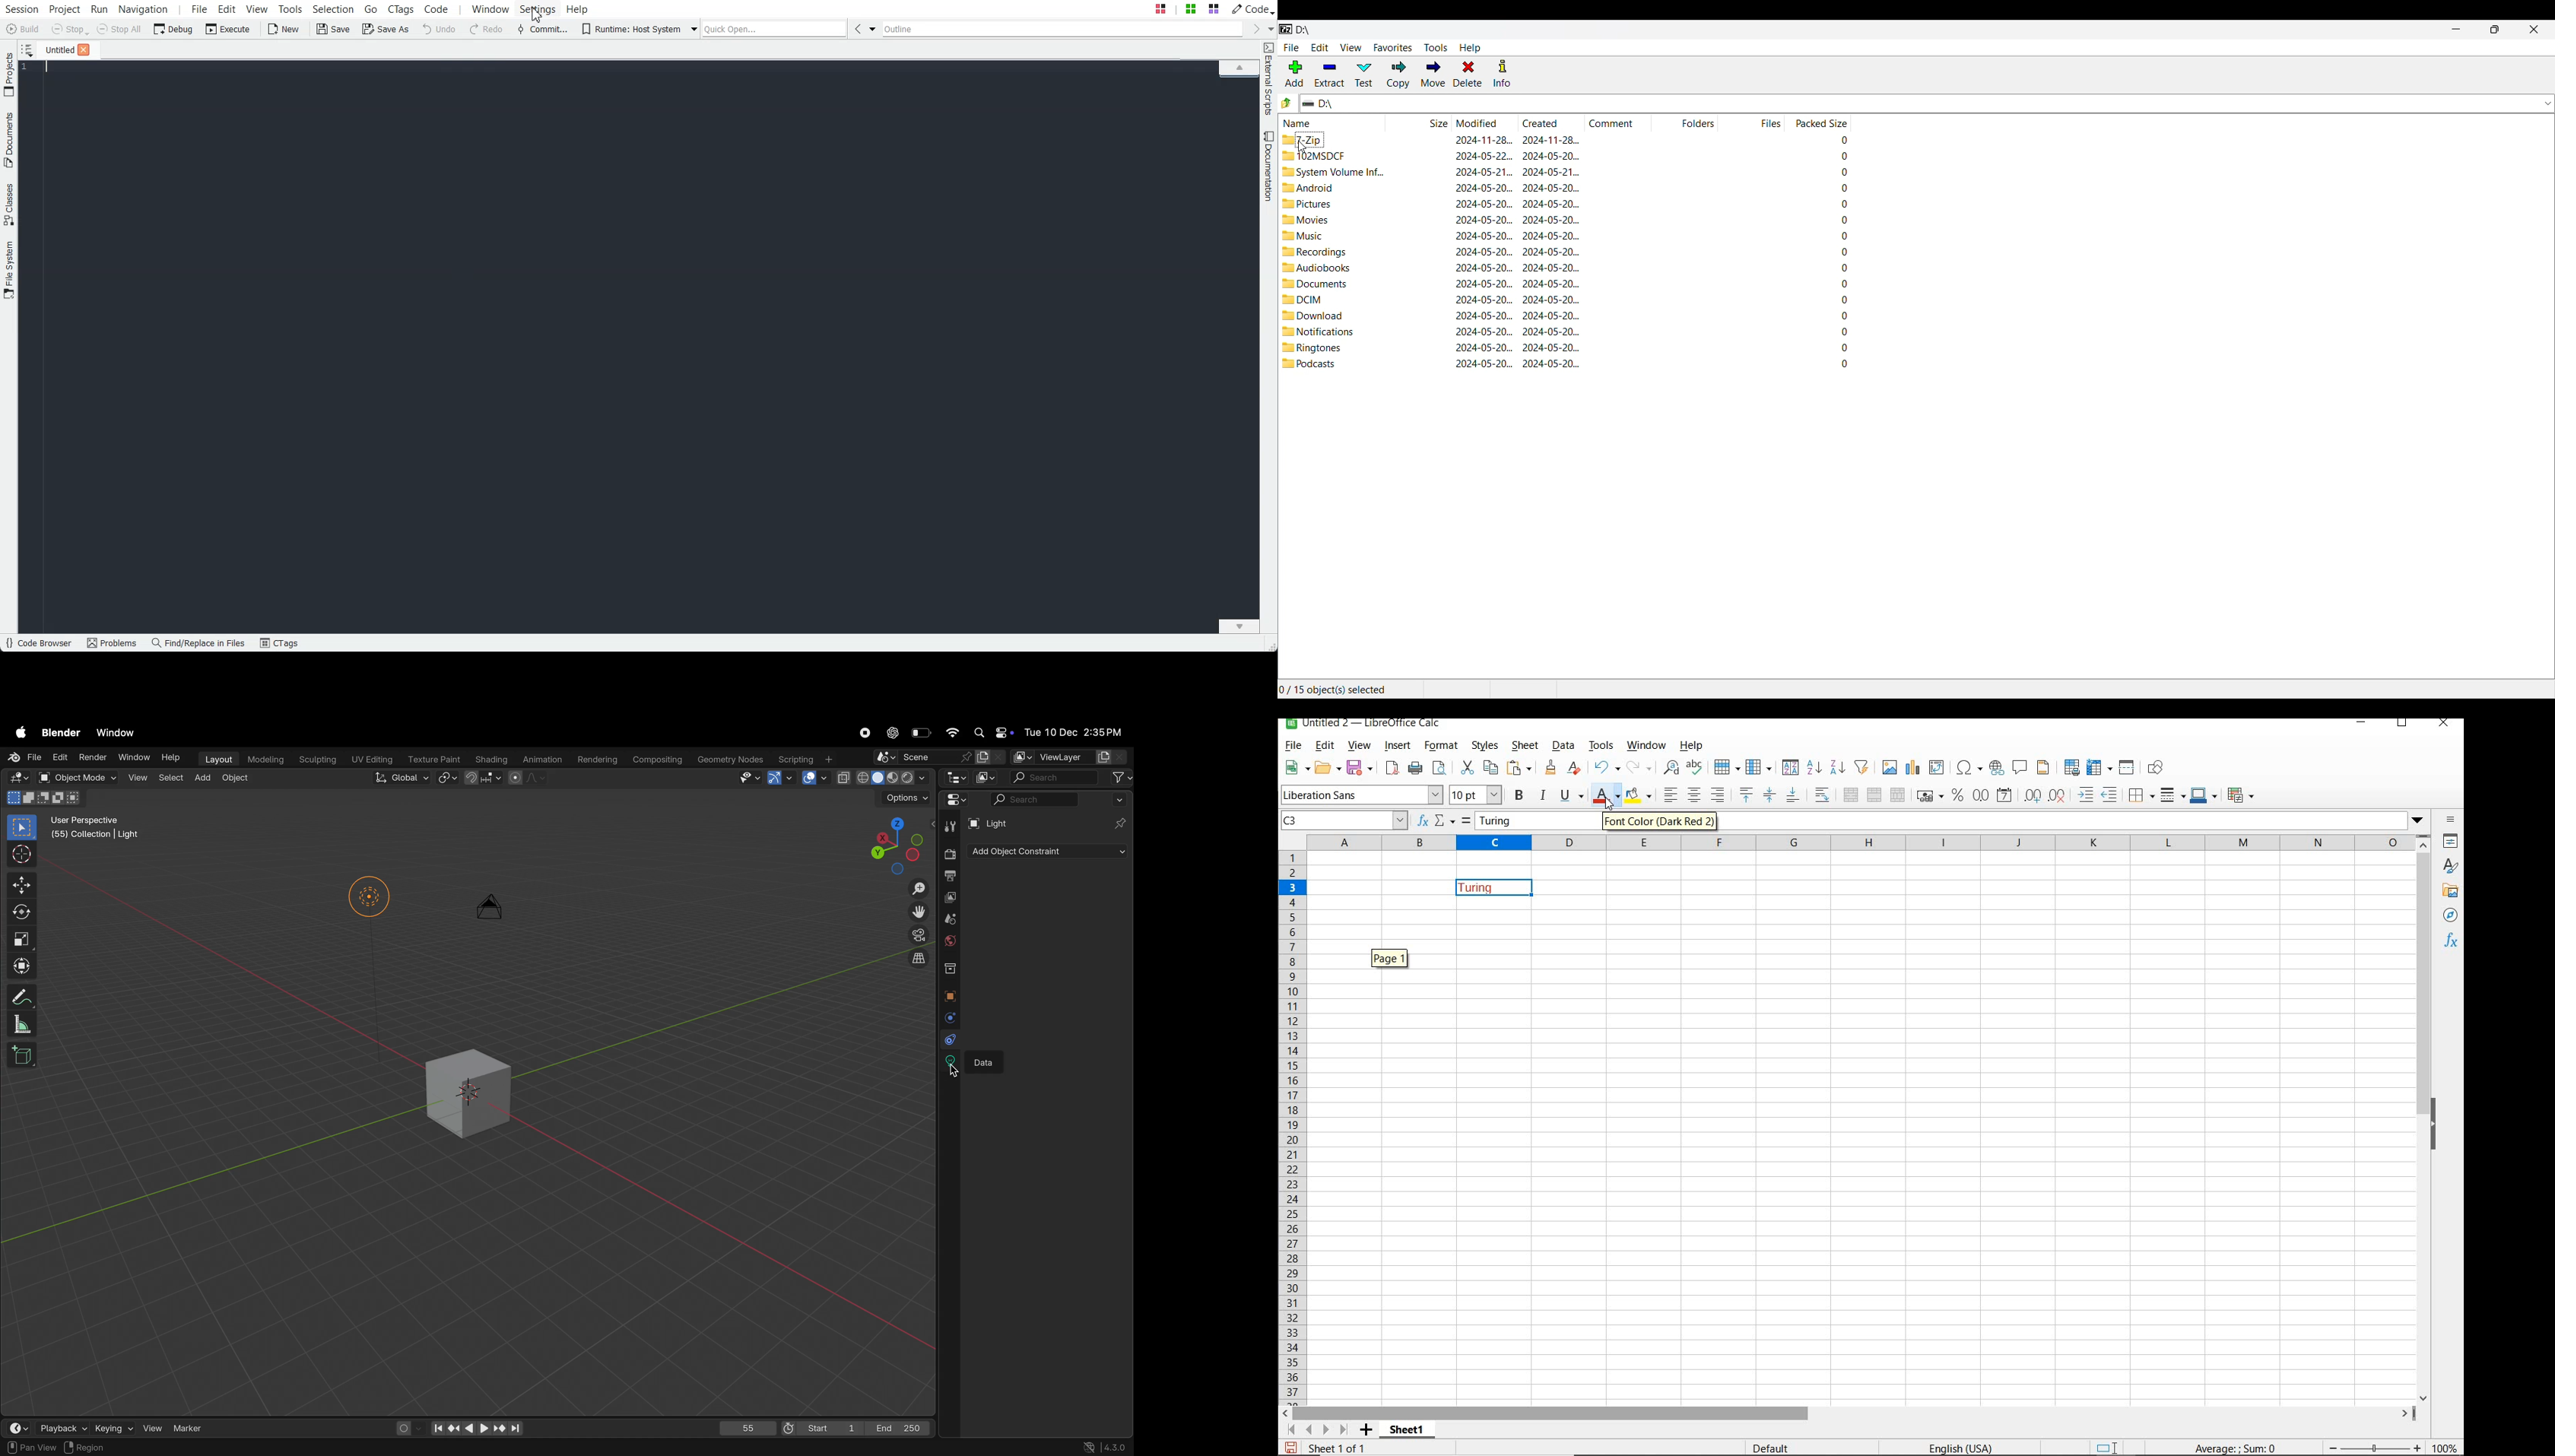 The width and height of the screenshot is (2576, 1456). Describe the element at coordinates (1305, 219) in the screenshot. I see `folder` at that location.